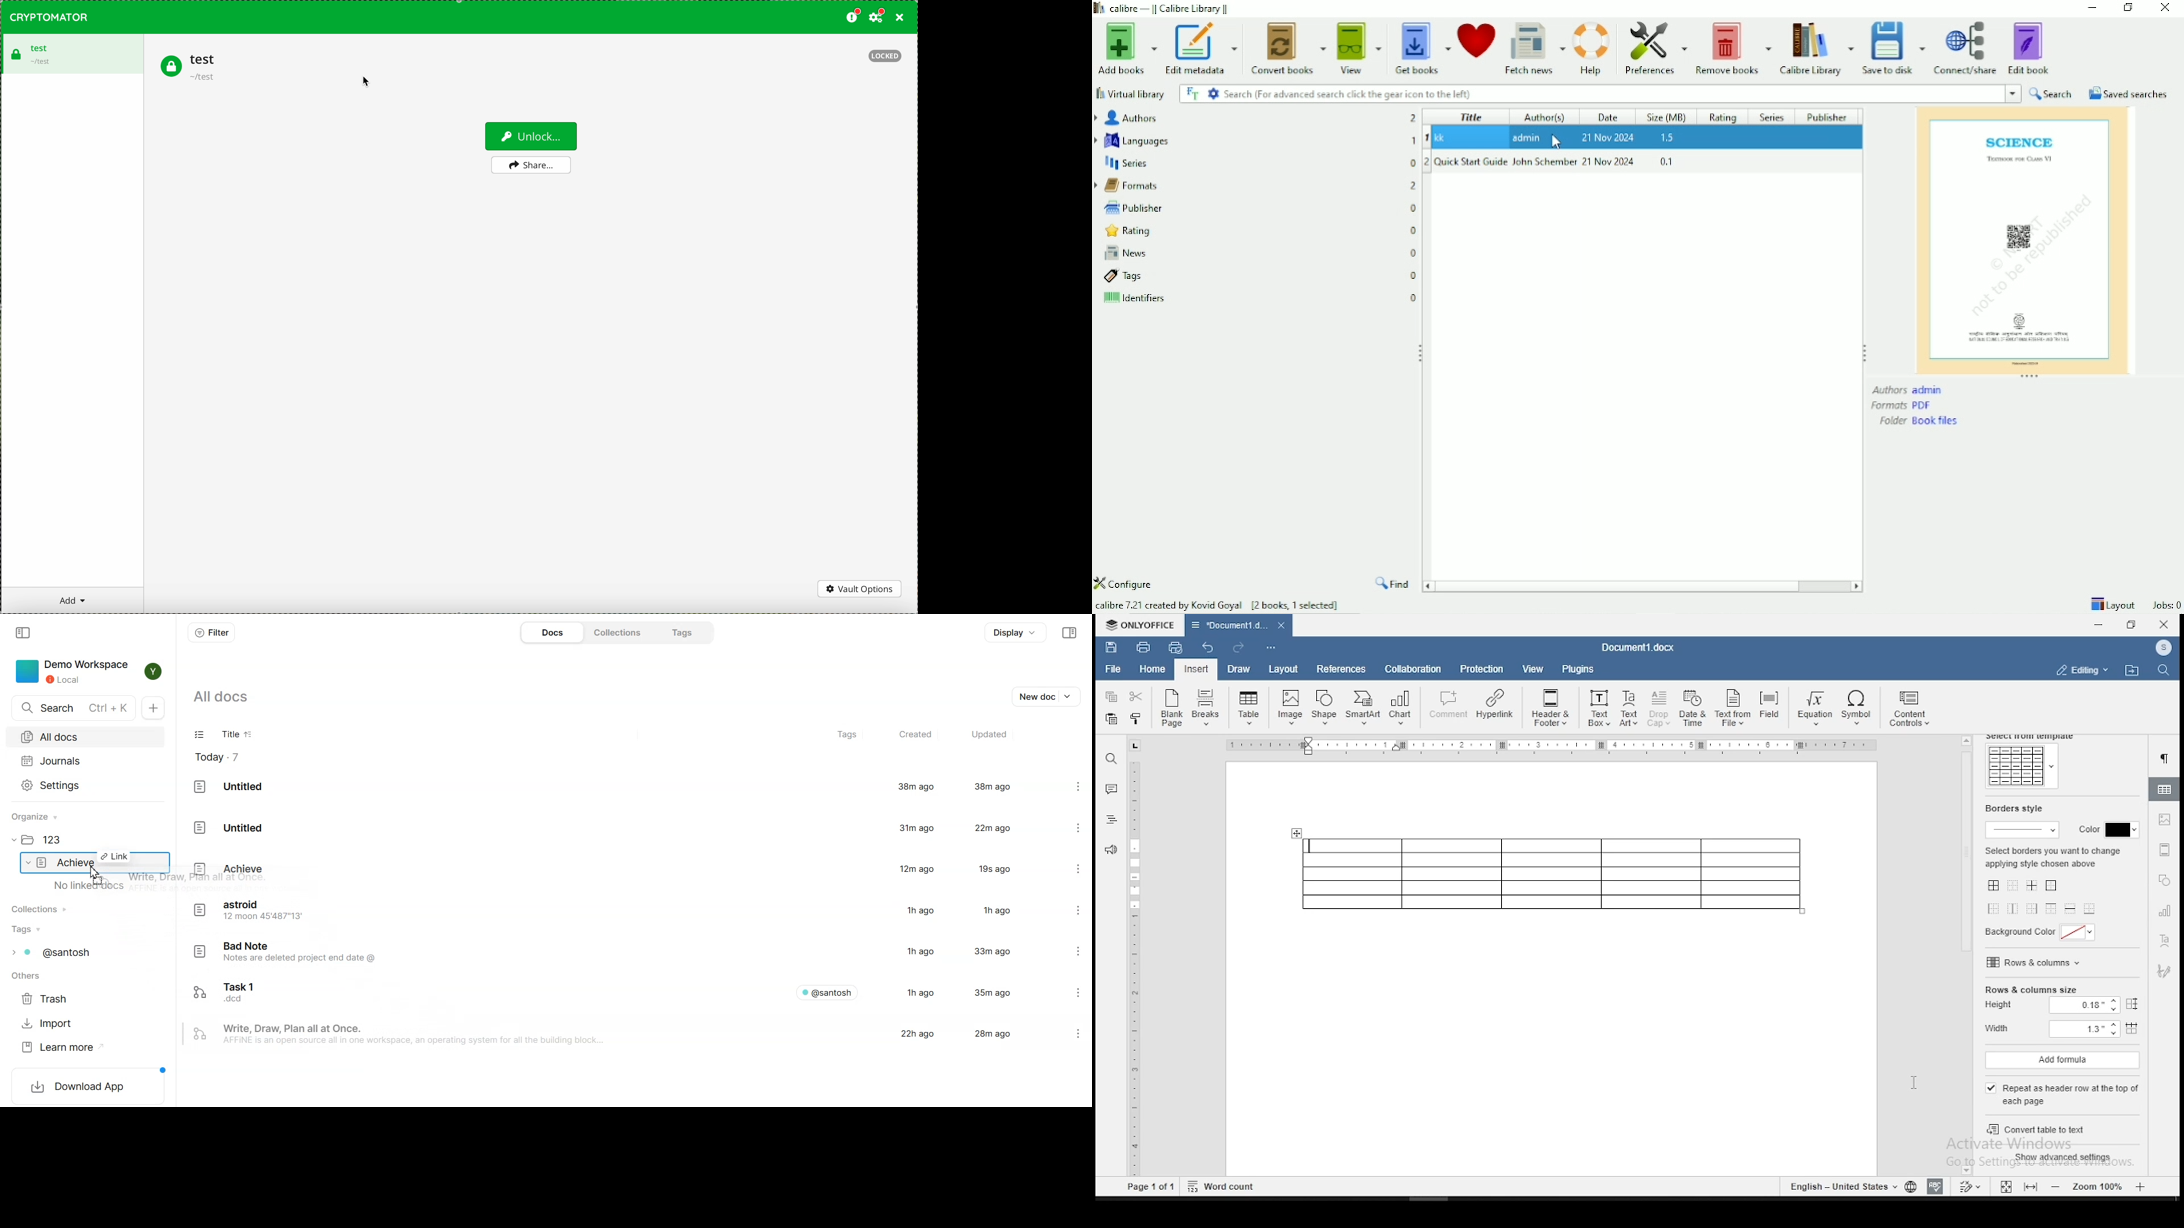  I want to click on close window, so click(2164, 625).